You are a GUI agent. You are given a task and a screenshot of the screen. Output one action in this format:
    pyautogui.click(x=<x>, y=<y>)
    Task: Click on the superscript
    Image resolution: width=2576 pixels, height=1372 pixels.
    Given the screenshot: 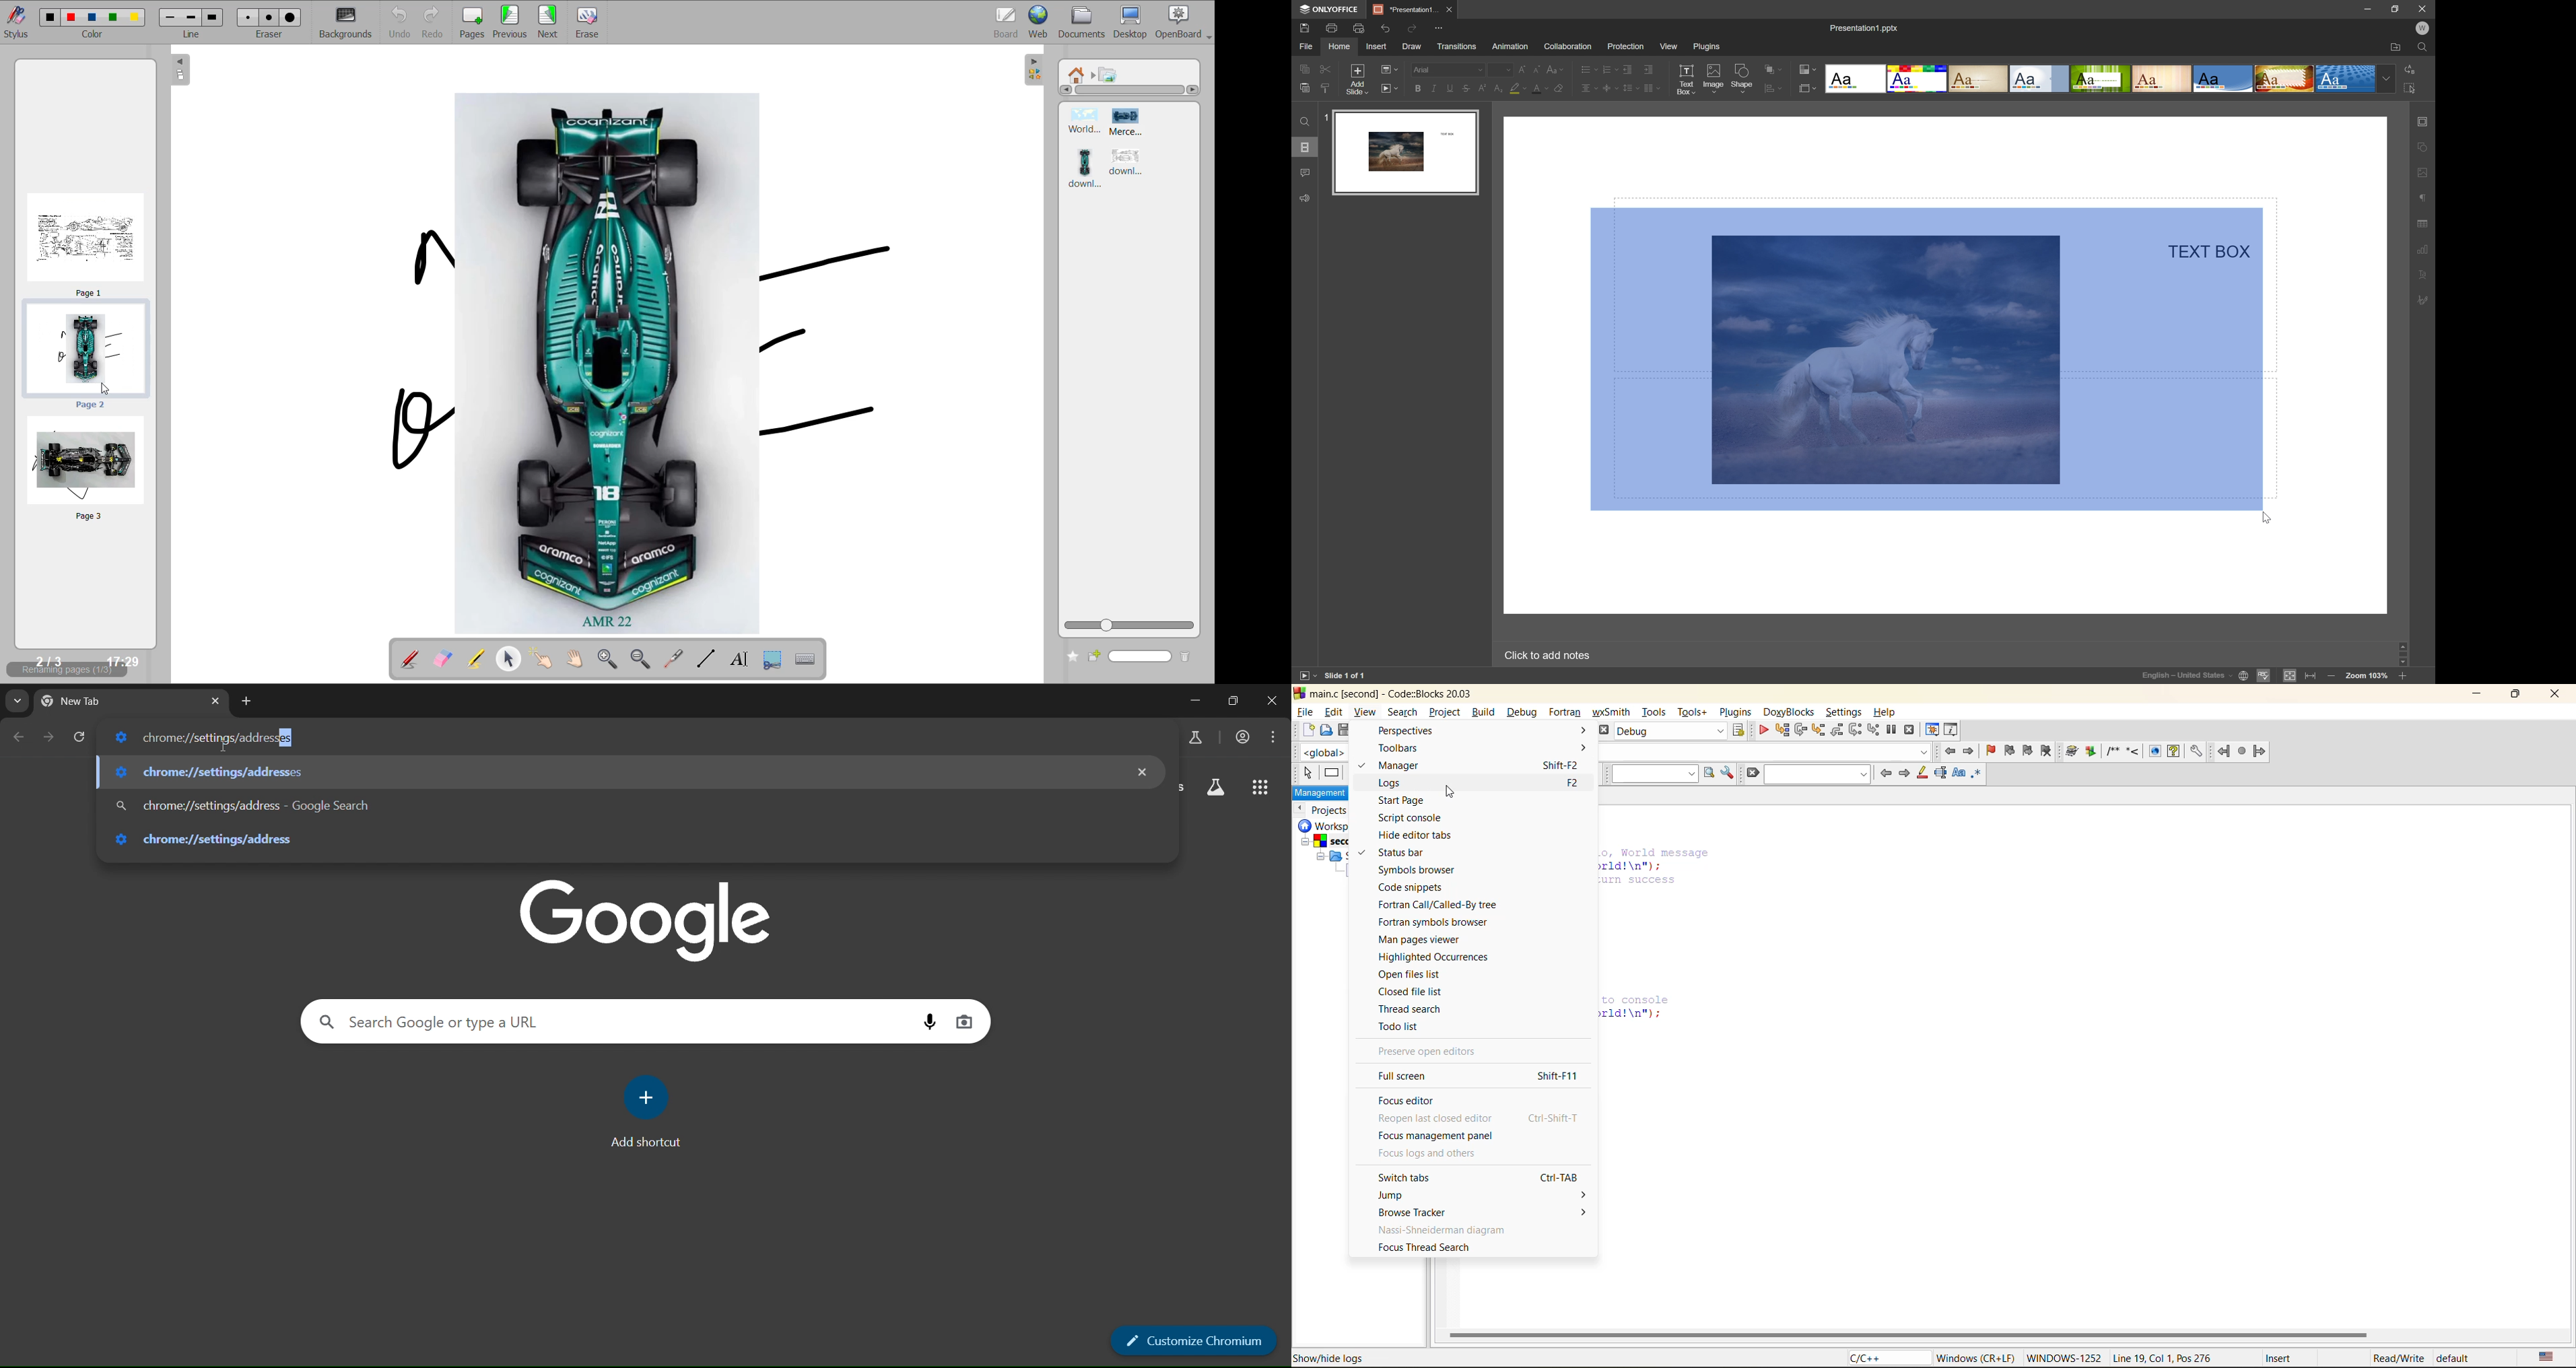 What is the action you would take?
    pyautogui.click(x=1484, y=89)
    